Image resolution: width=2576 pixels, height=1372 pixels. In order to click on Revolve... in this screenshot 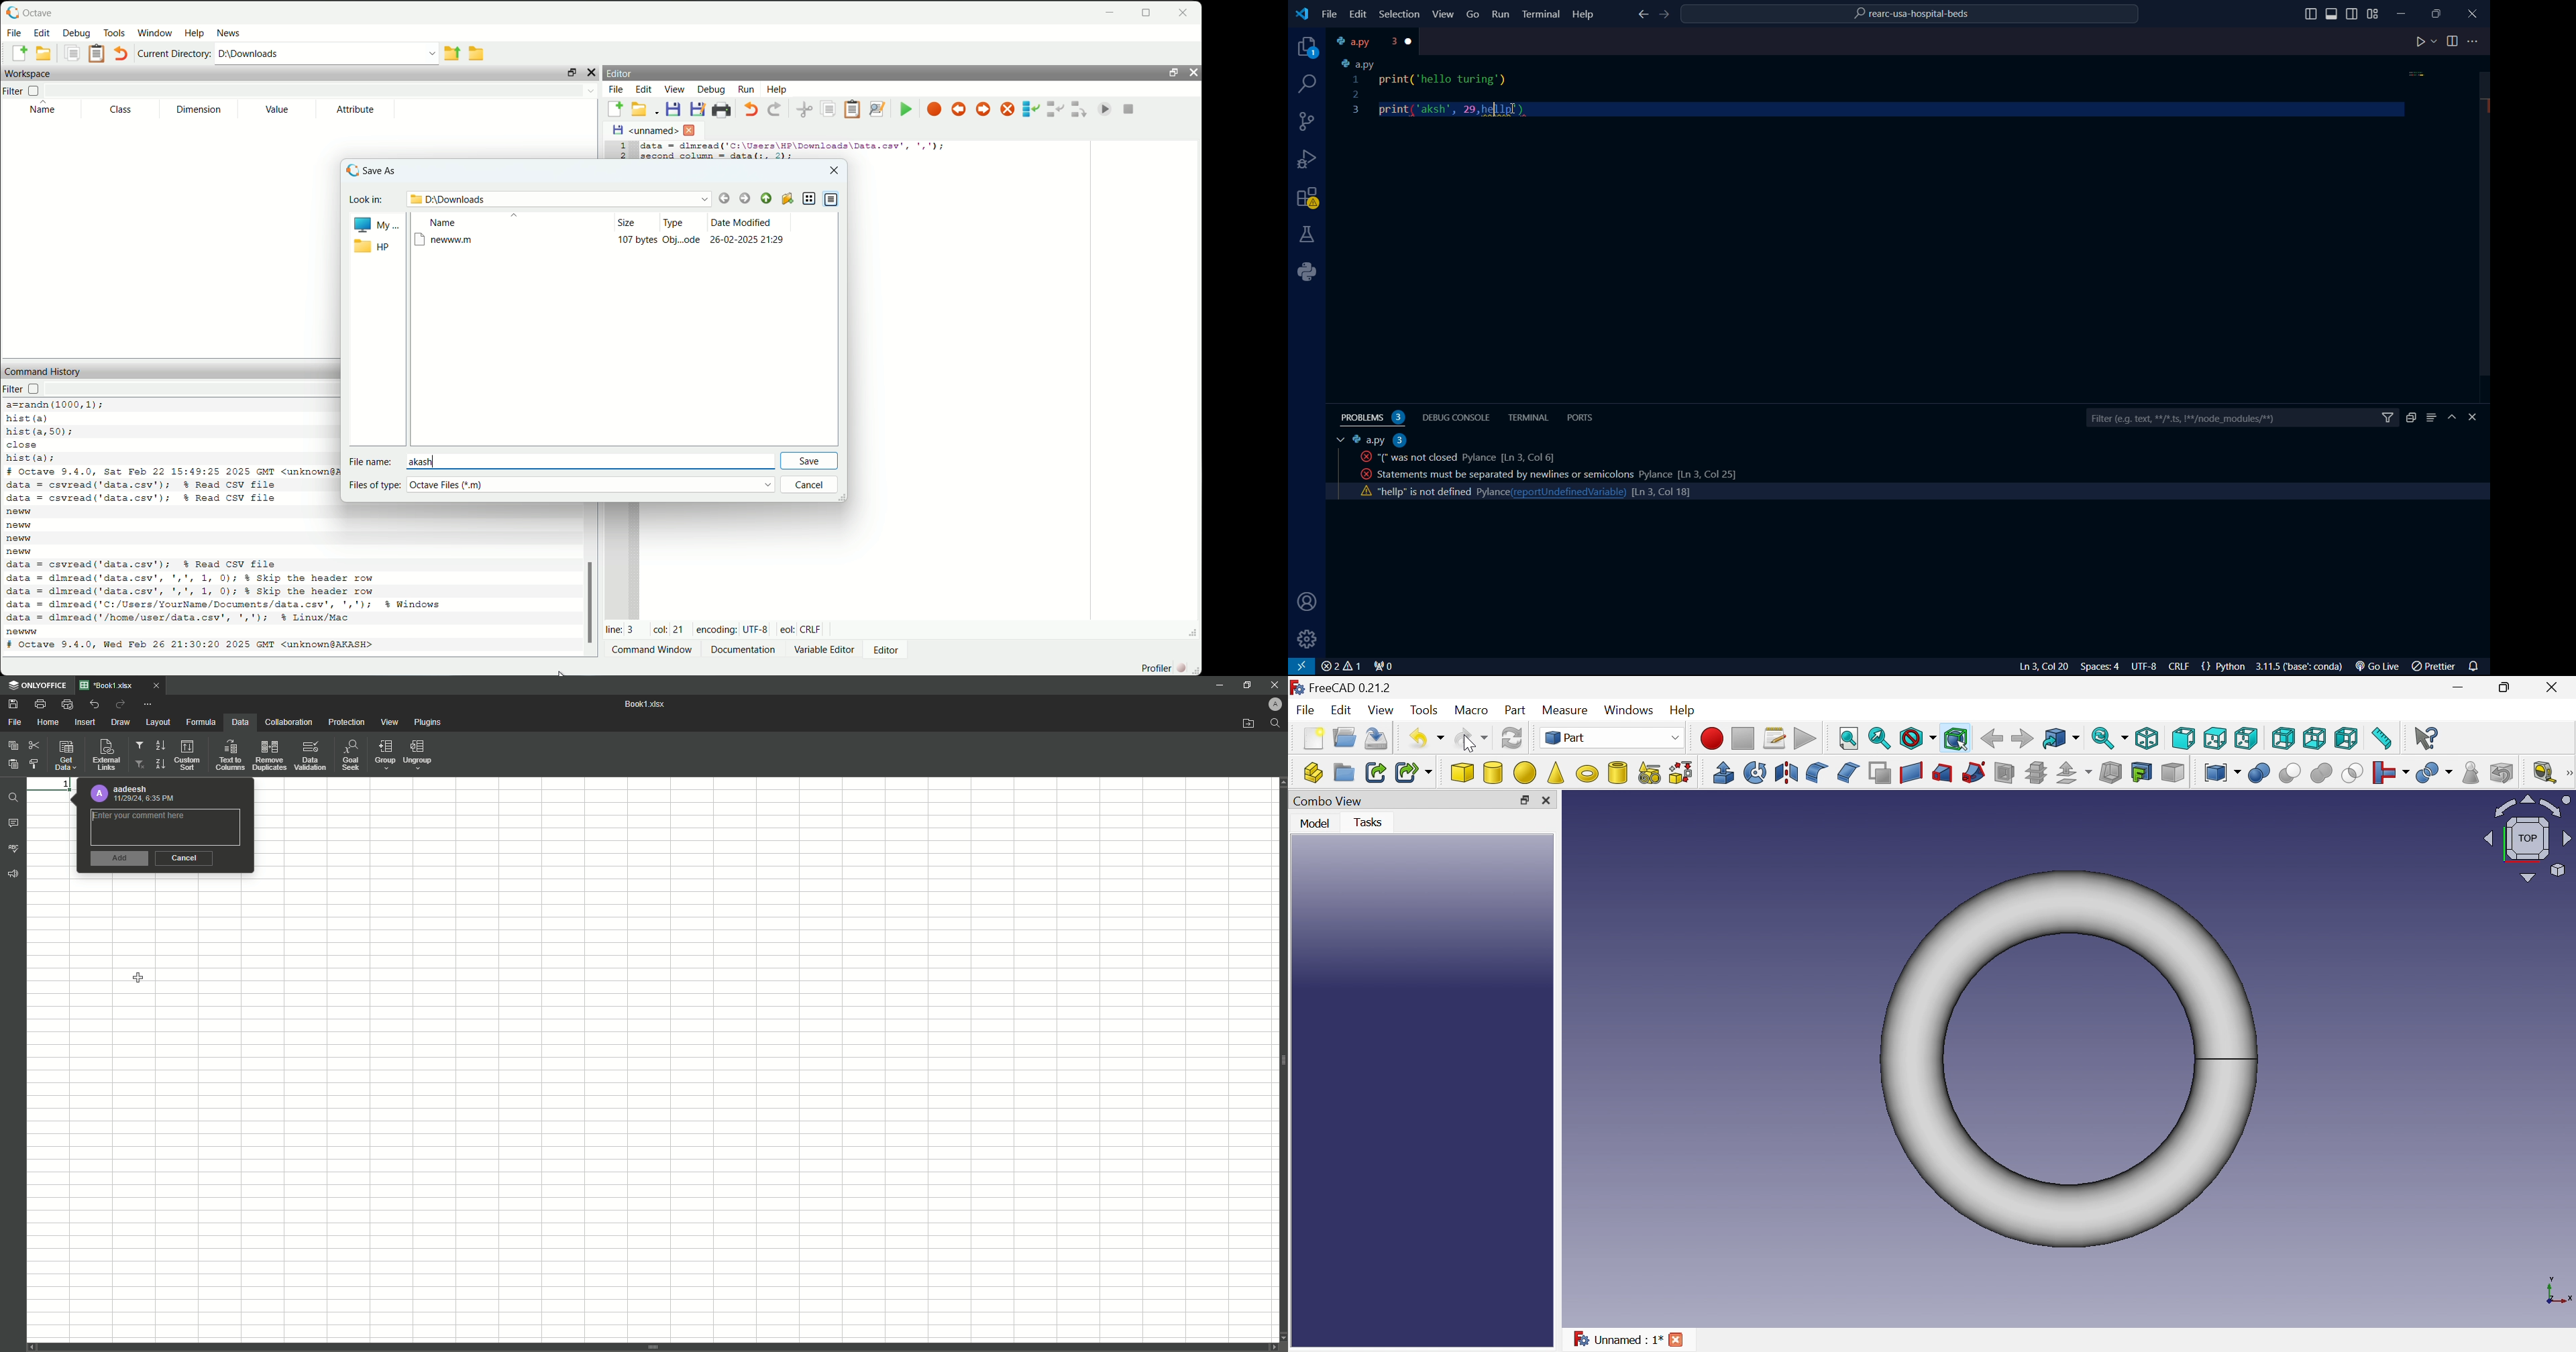, I will do `click(1755, 773)`.